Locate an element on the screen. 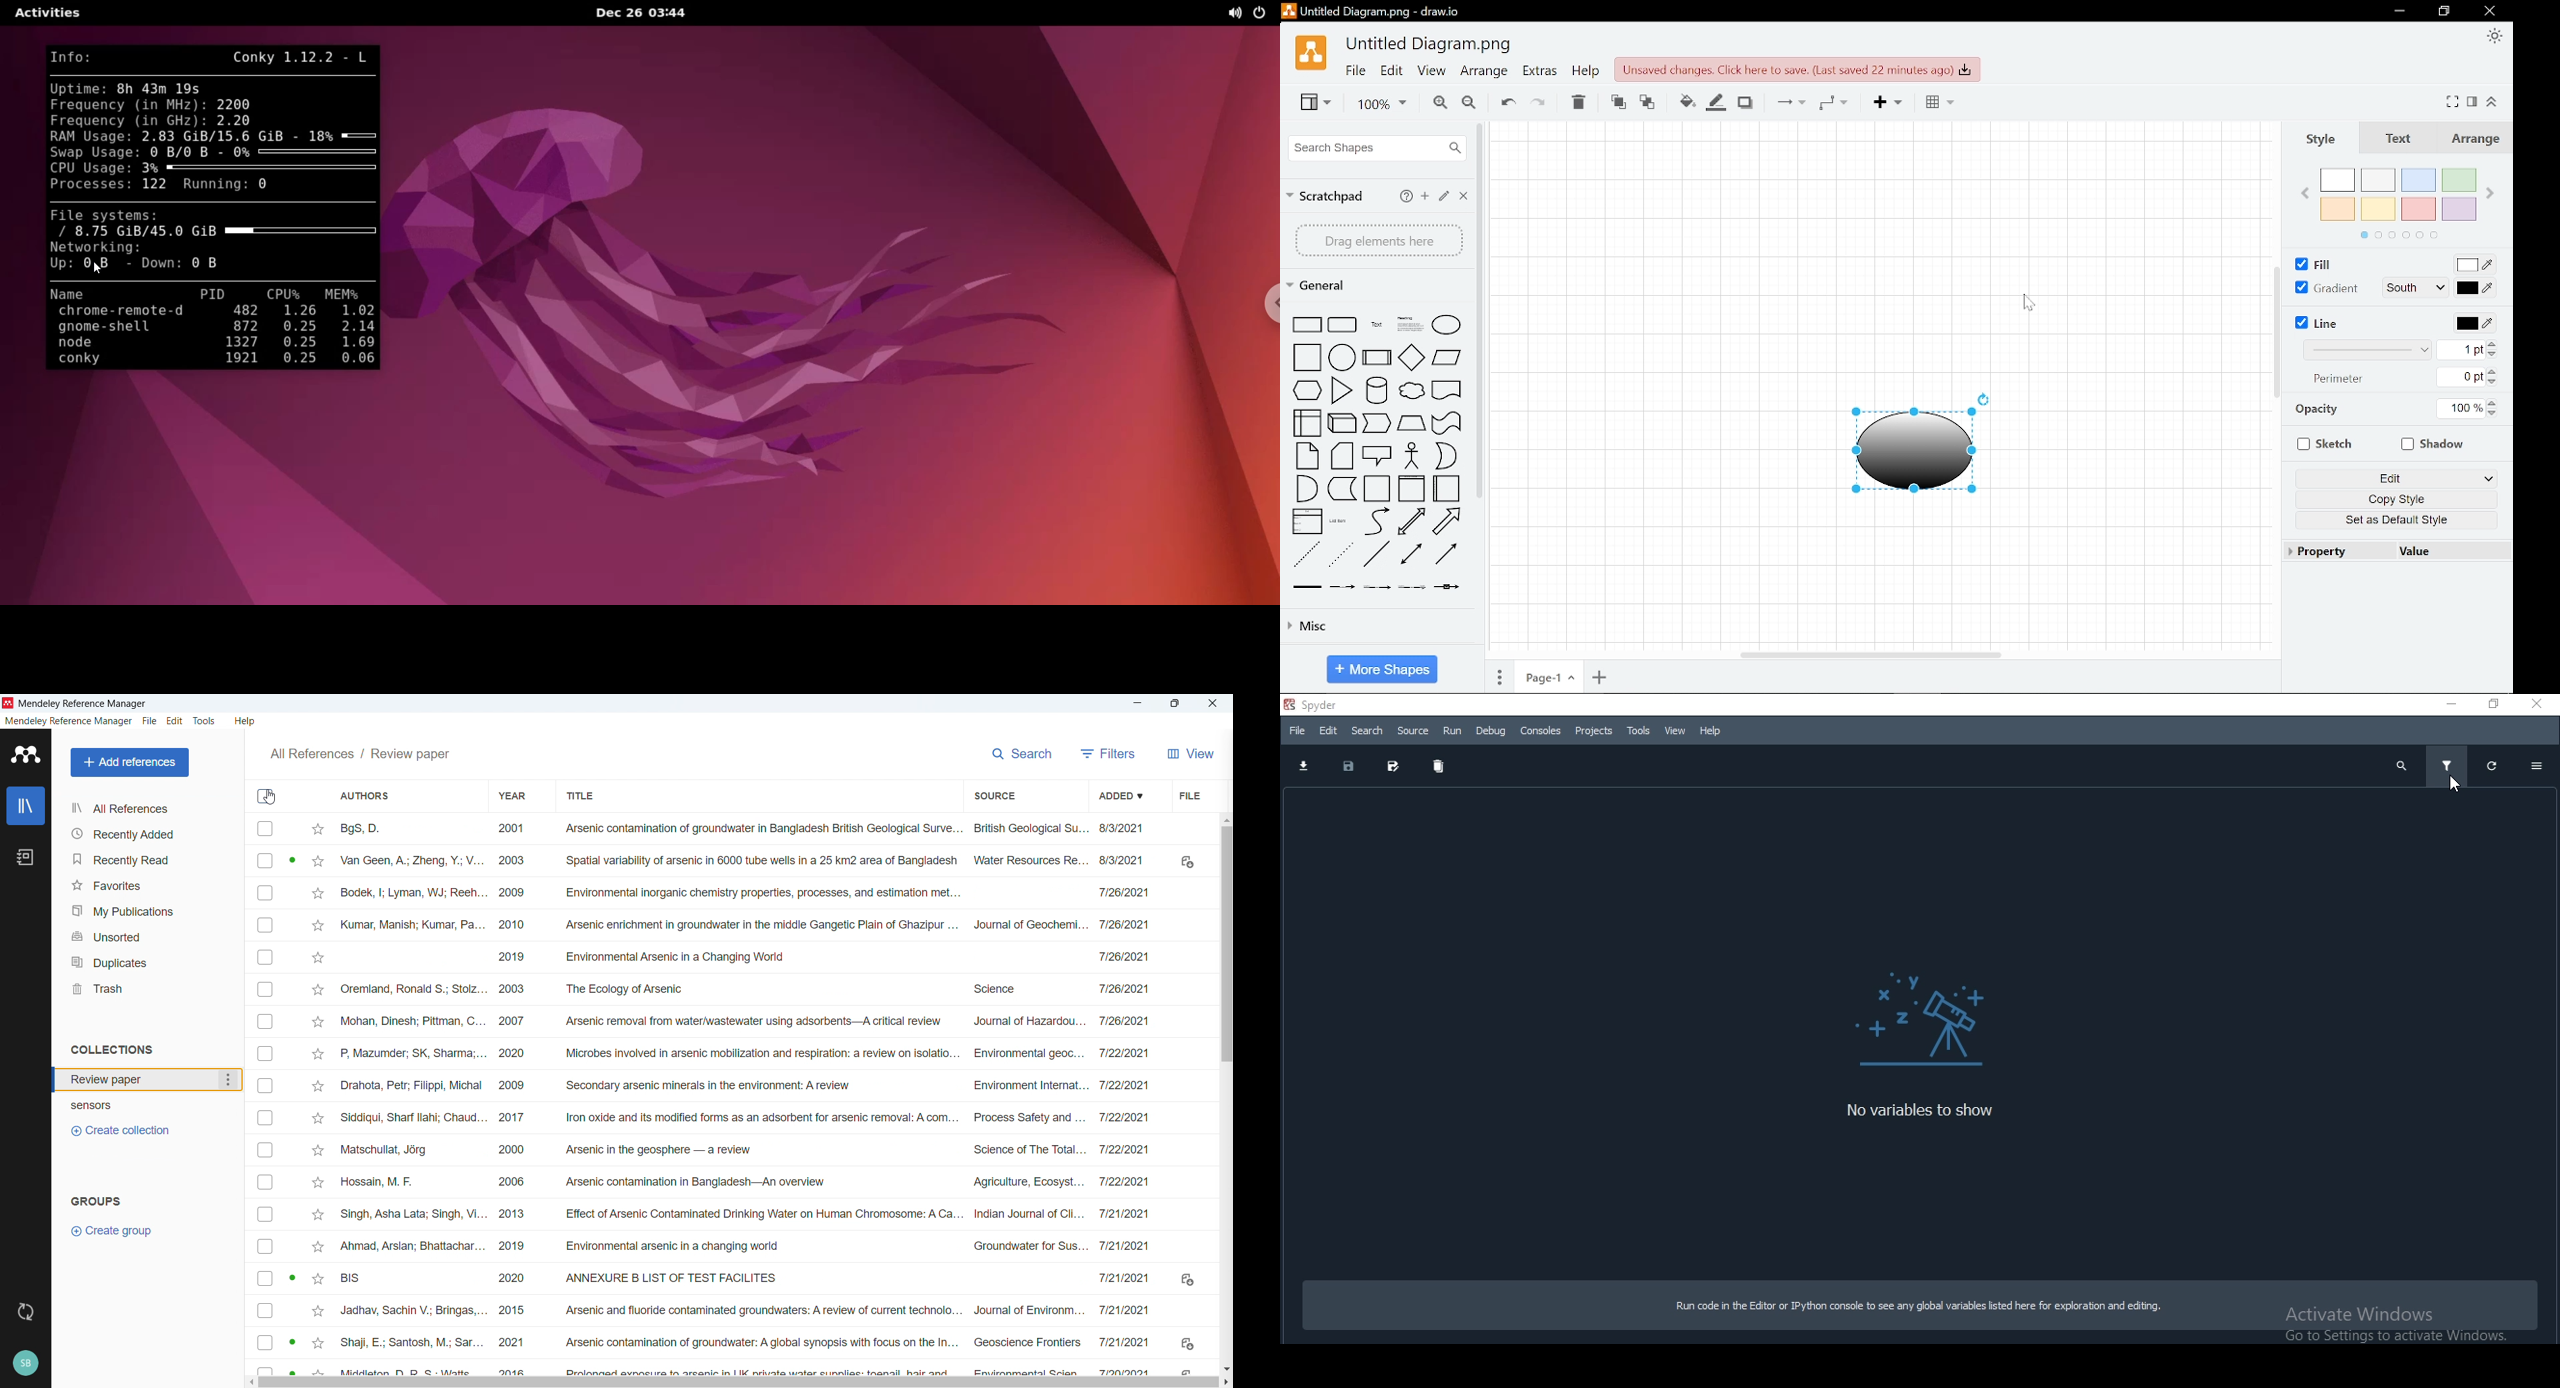 The width and height of the screenshot is (2576, 1400). No variables to show is located at coordinates (1911, 1110).